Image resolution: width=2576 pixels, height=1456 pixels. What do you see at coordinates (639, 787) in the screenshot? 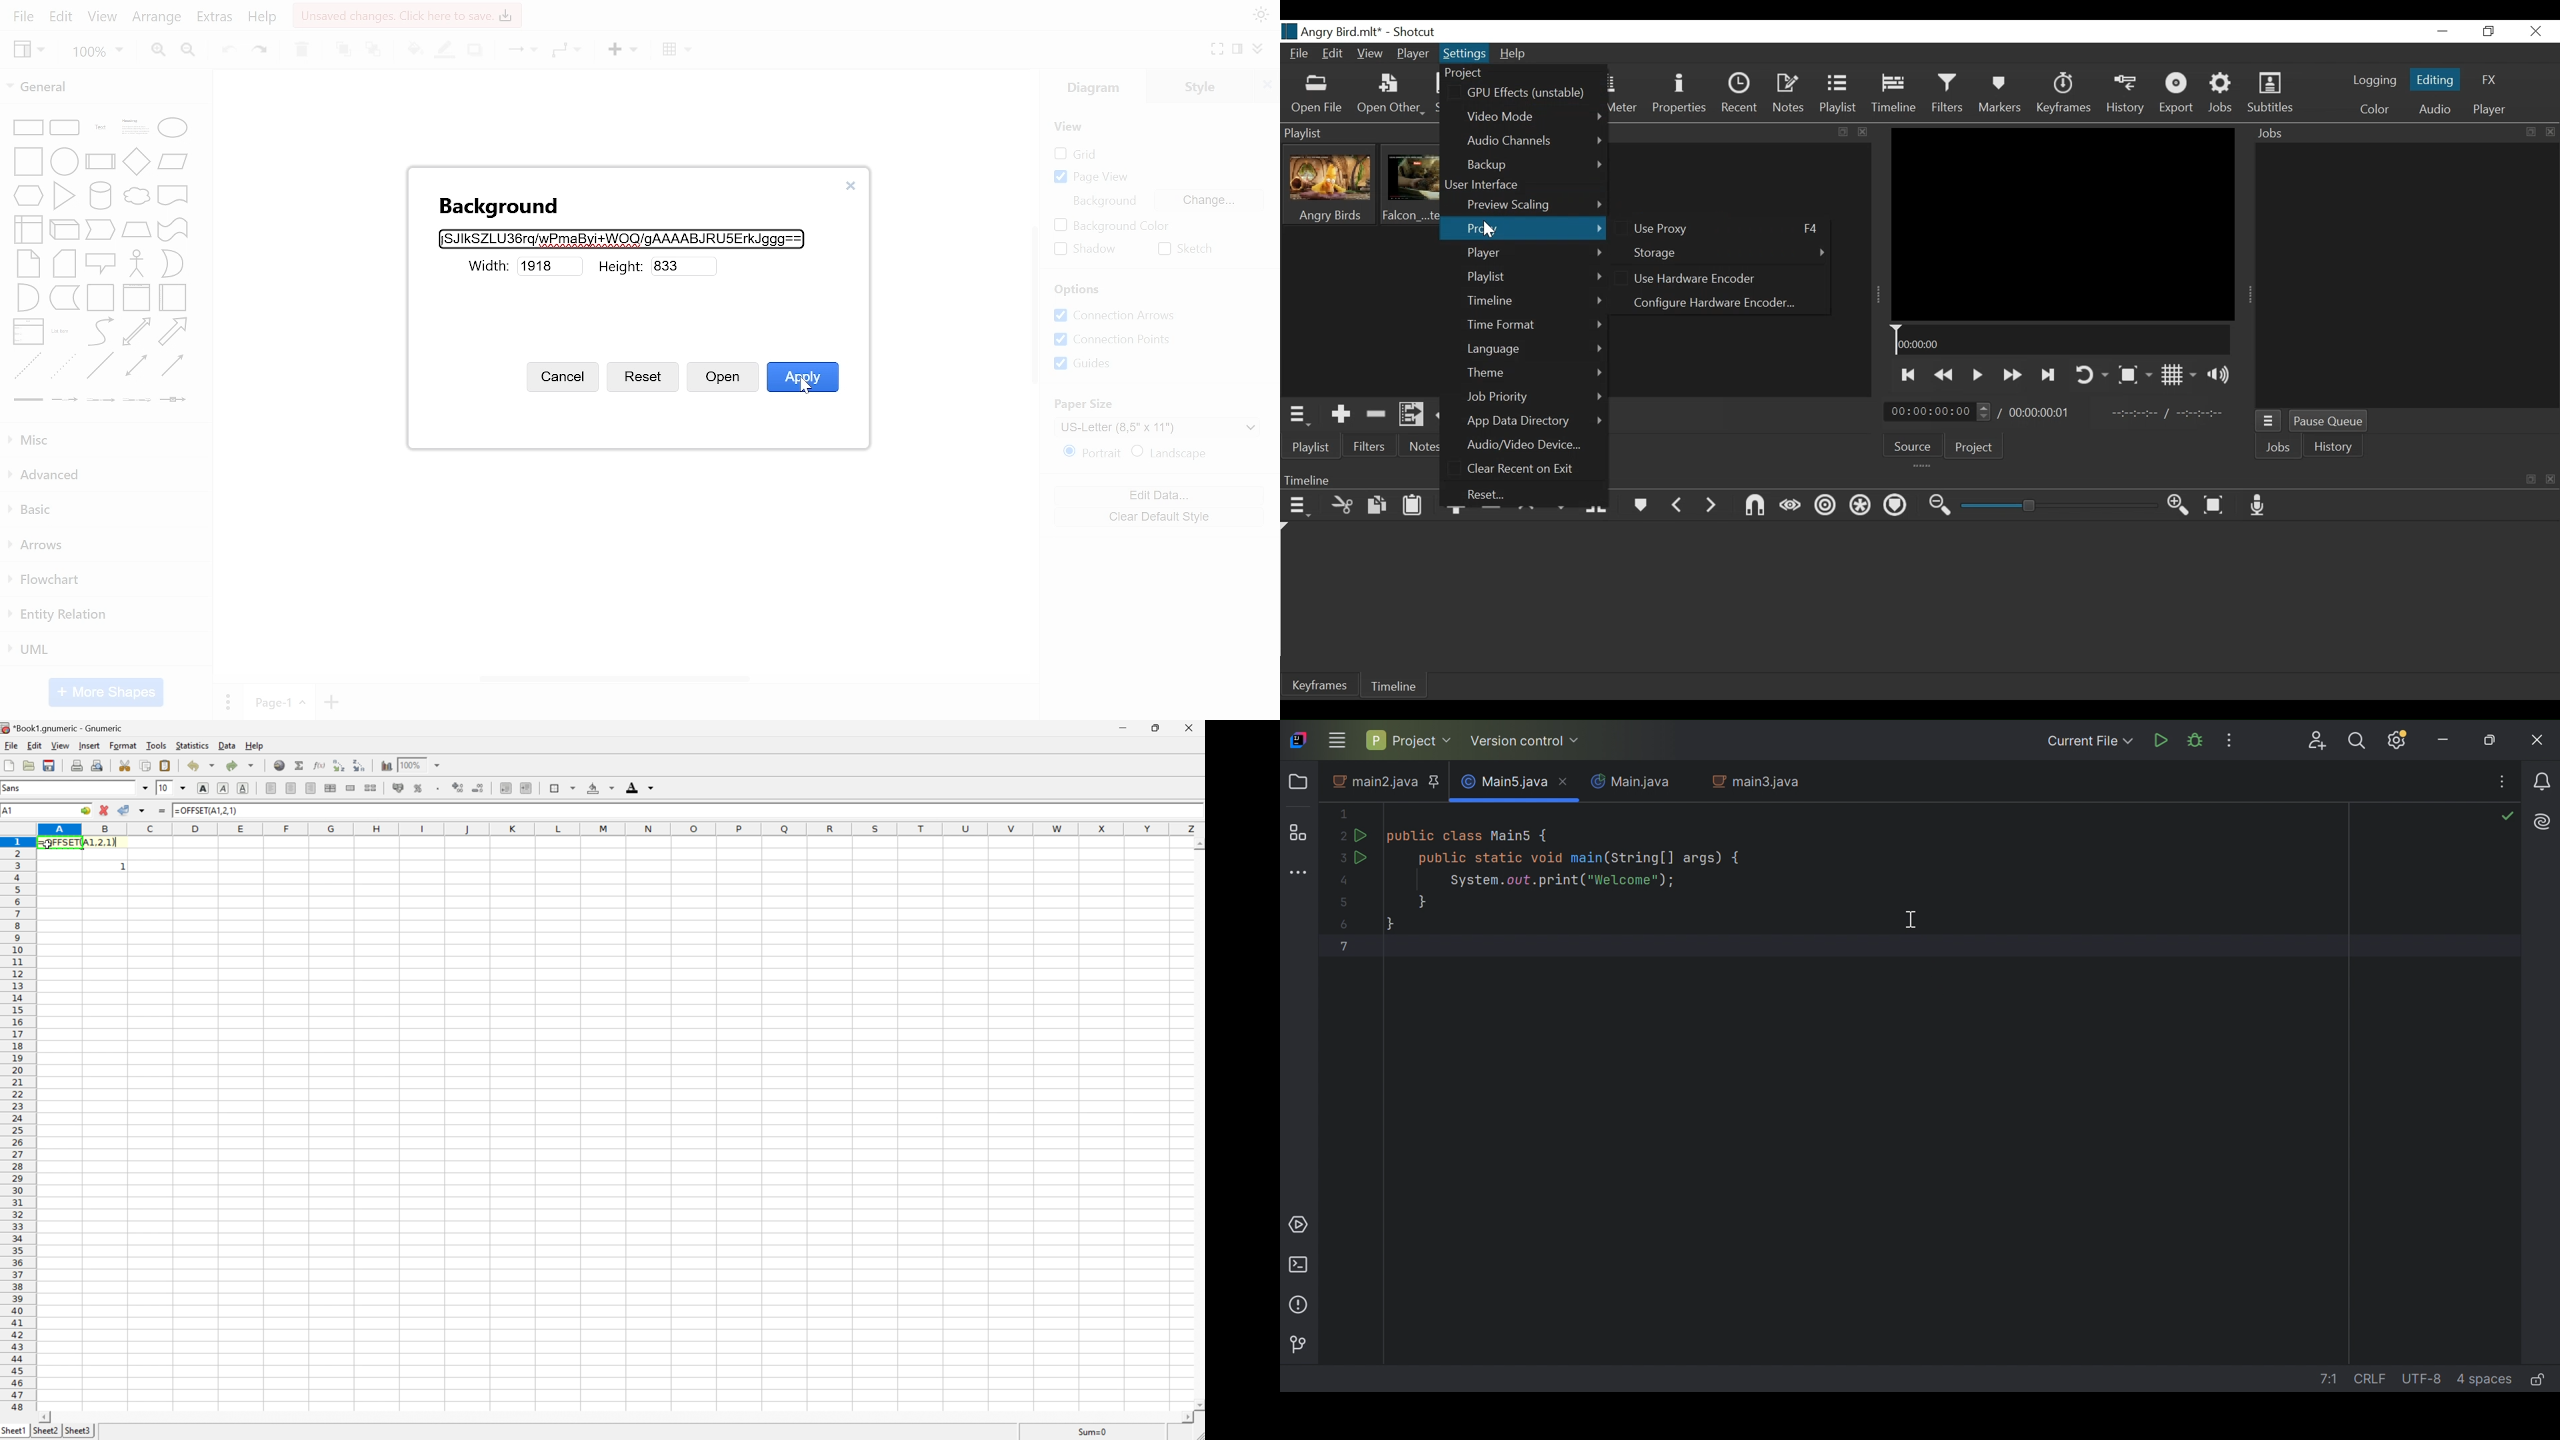
I see `foreground` at bounding box center [639, 787].